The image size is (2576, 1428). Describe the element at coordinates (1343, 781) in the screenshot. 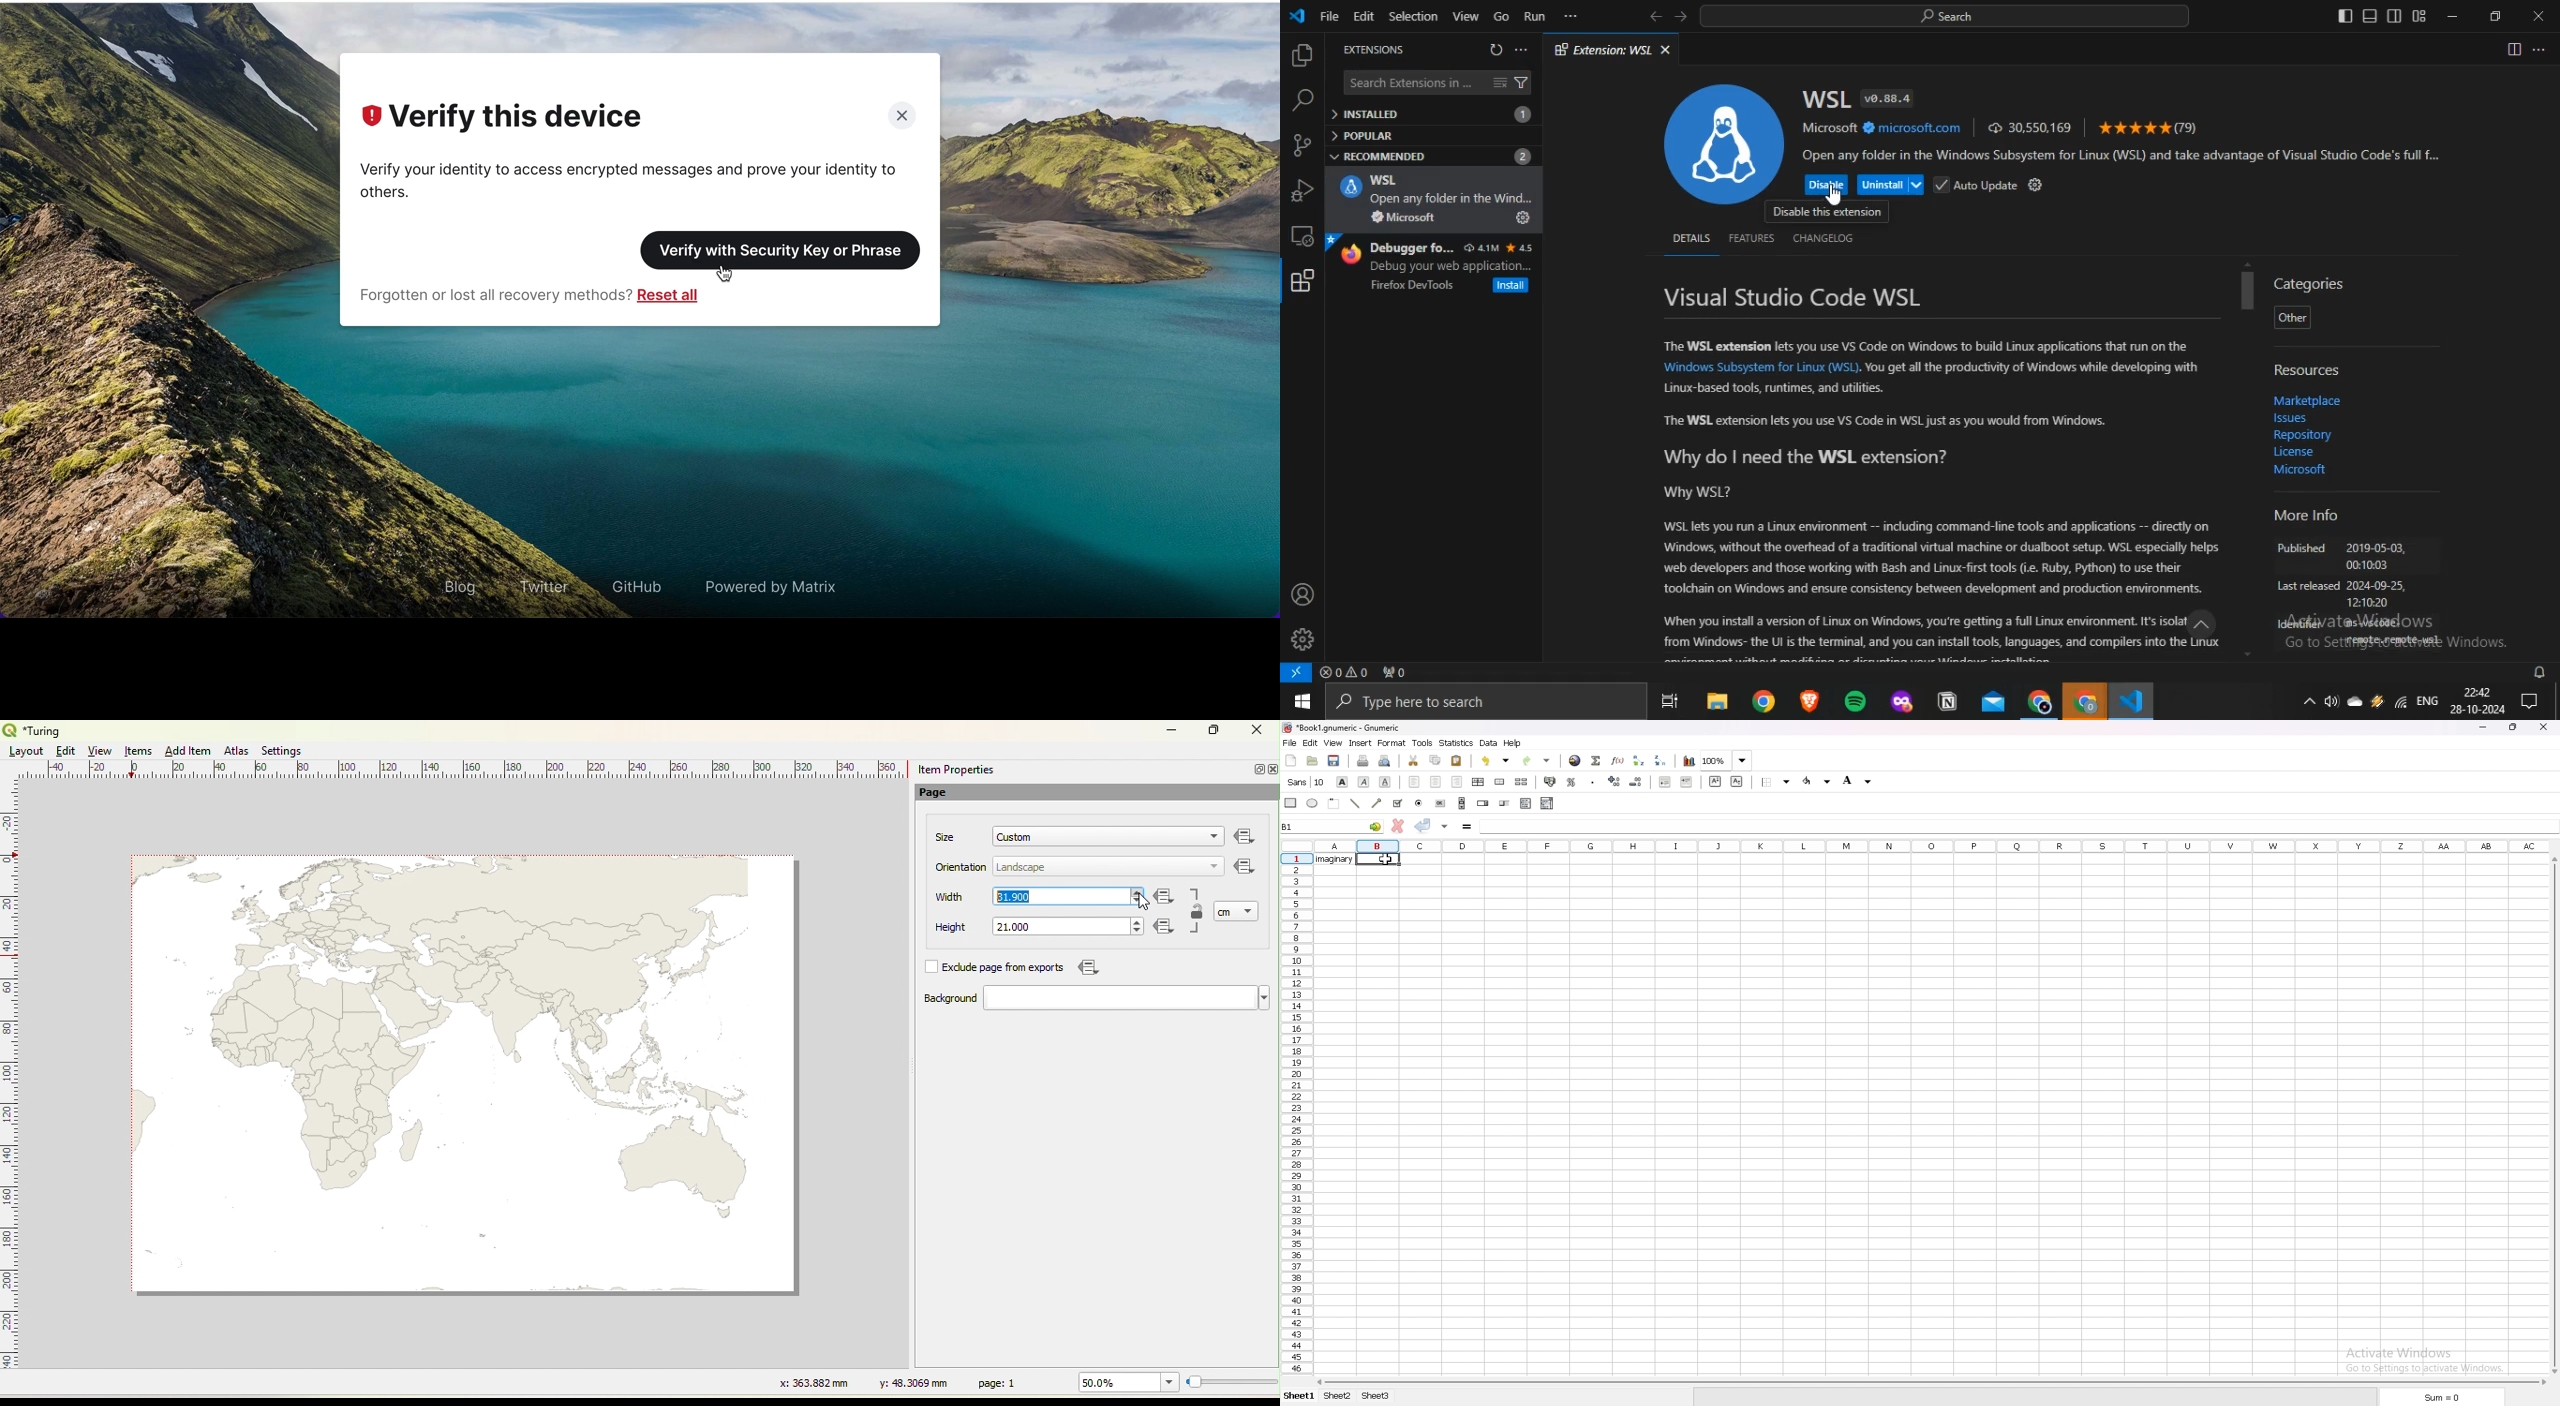

I see `bold` at that location.